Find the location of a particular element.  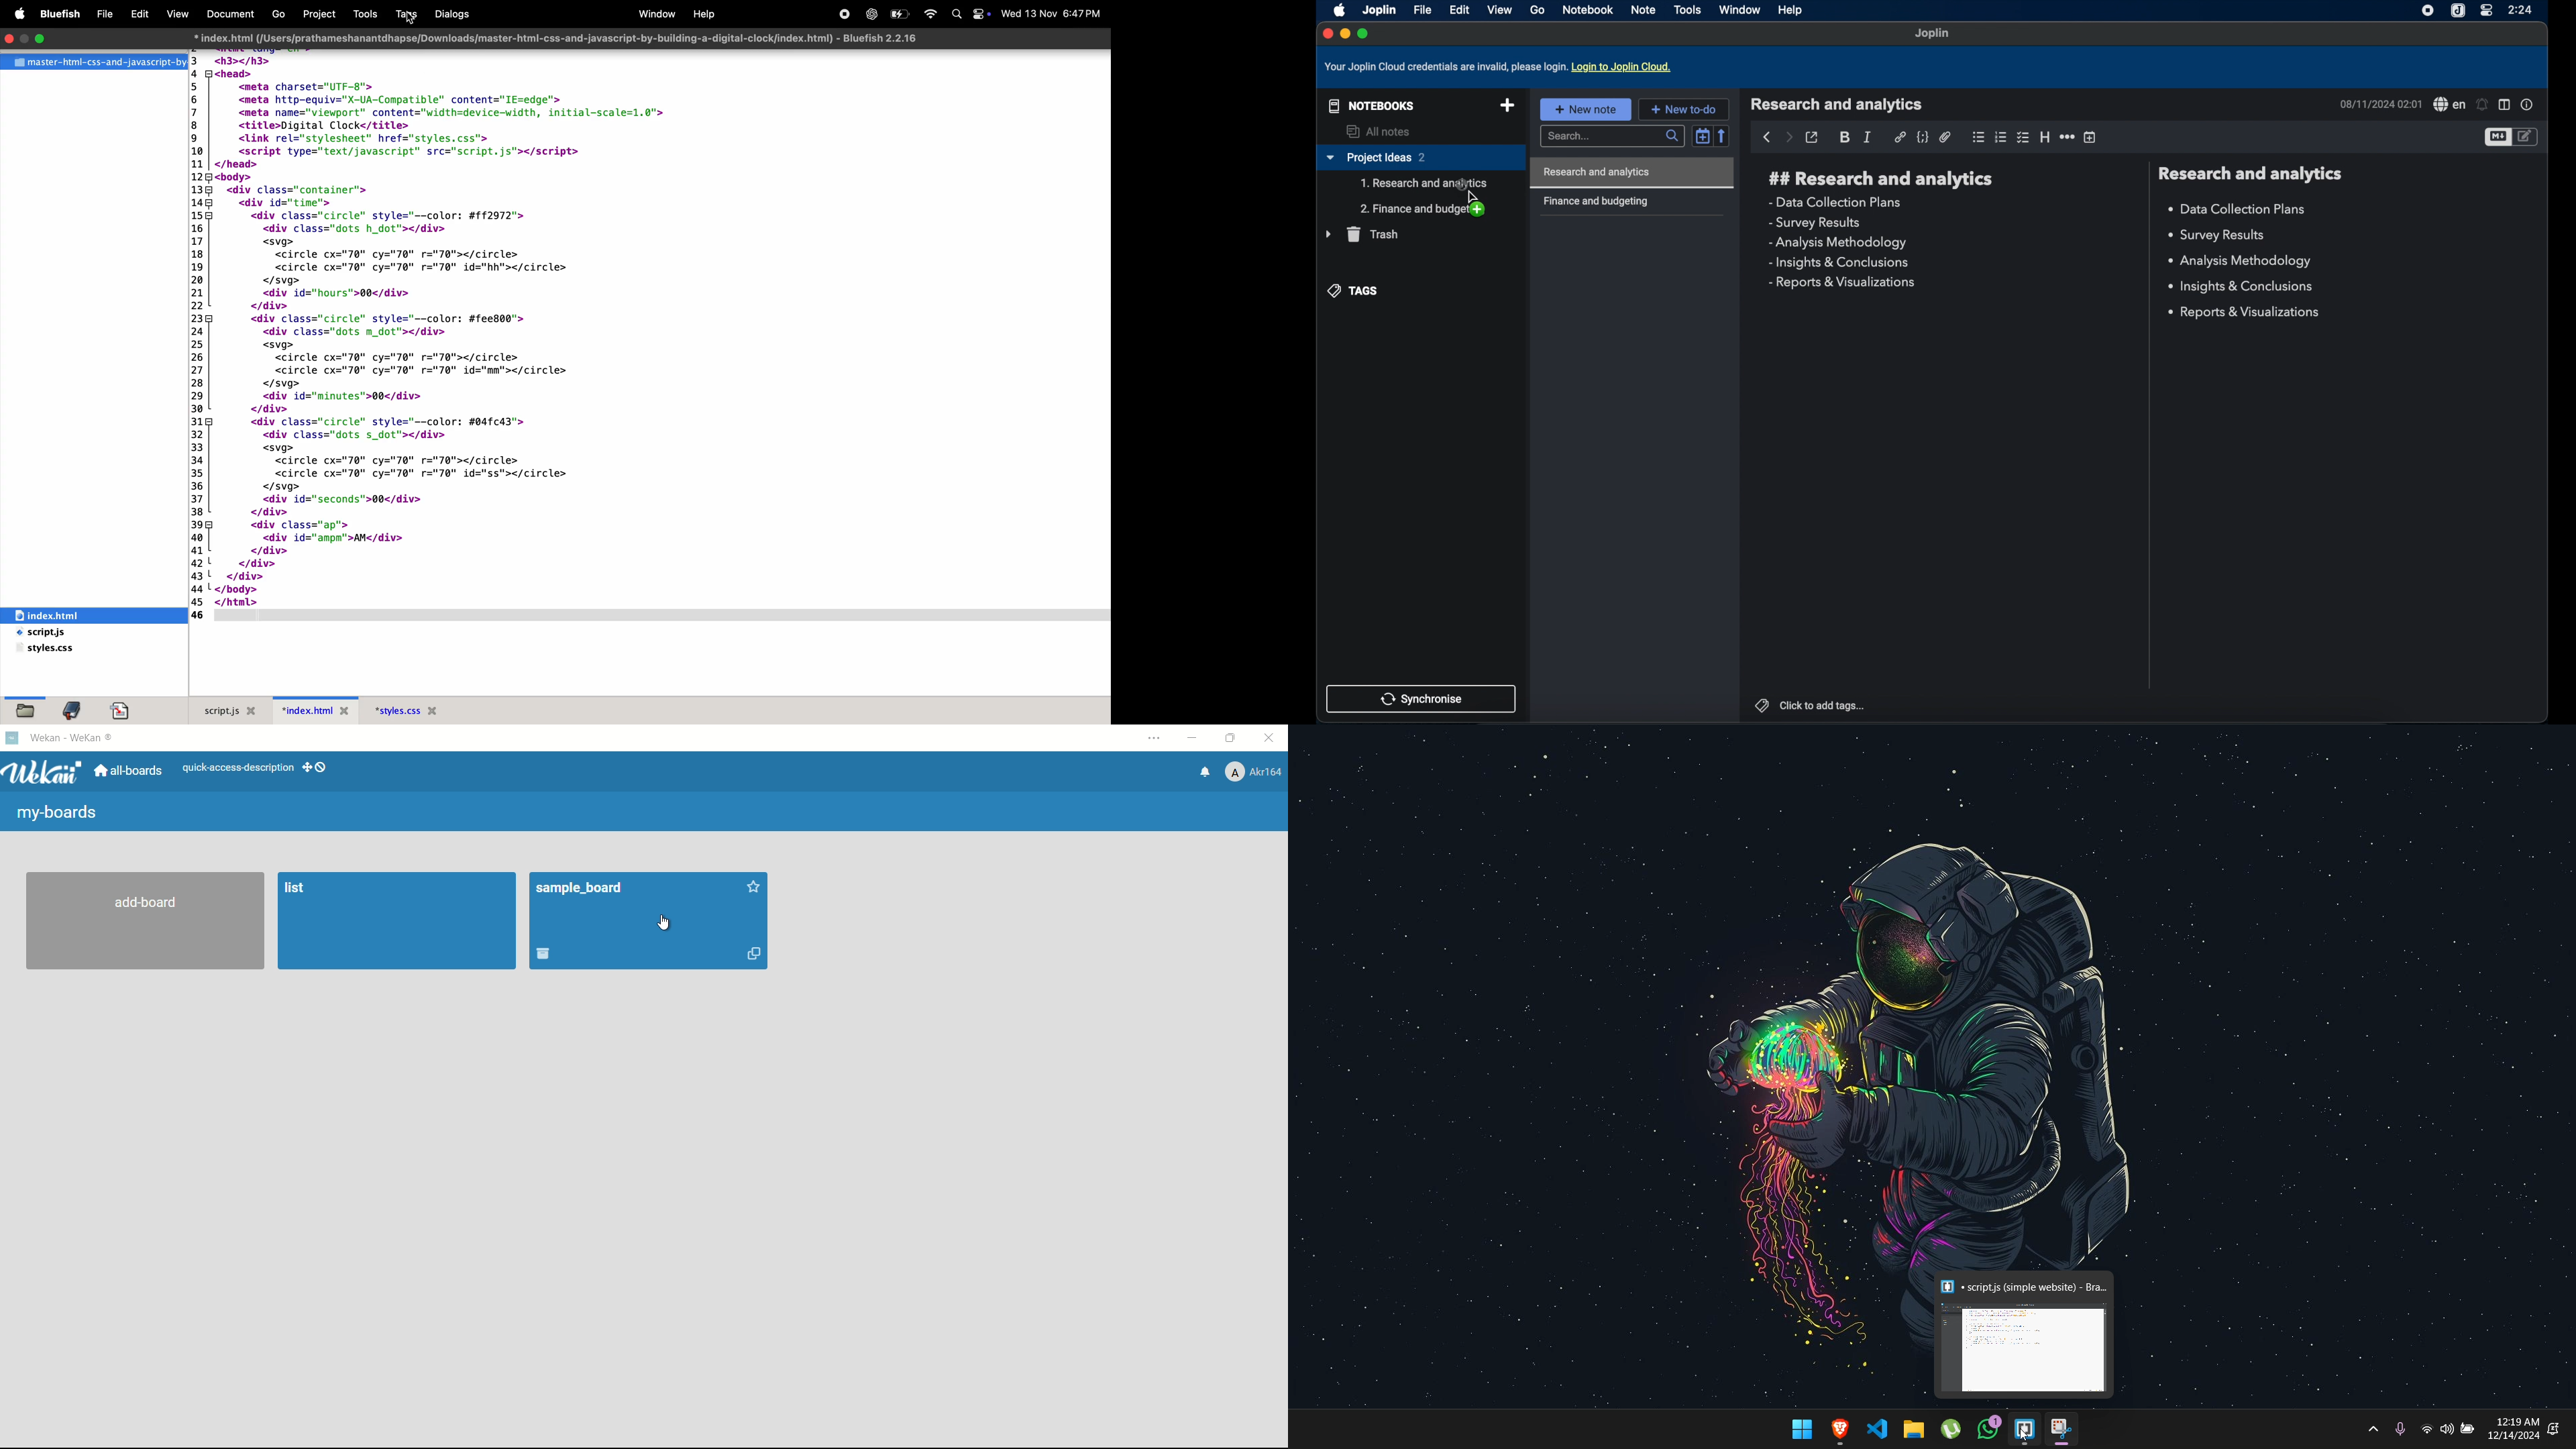

reverse sort order is located at coordinates (1723, 136).